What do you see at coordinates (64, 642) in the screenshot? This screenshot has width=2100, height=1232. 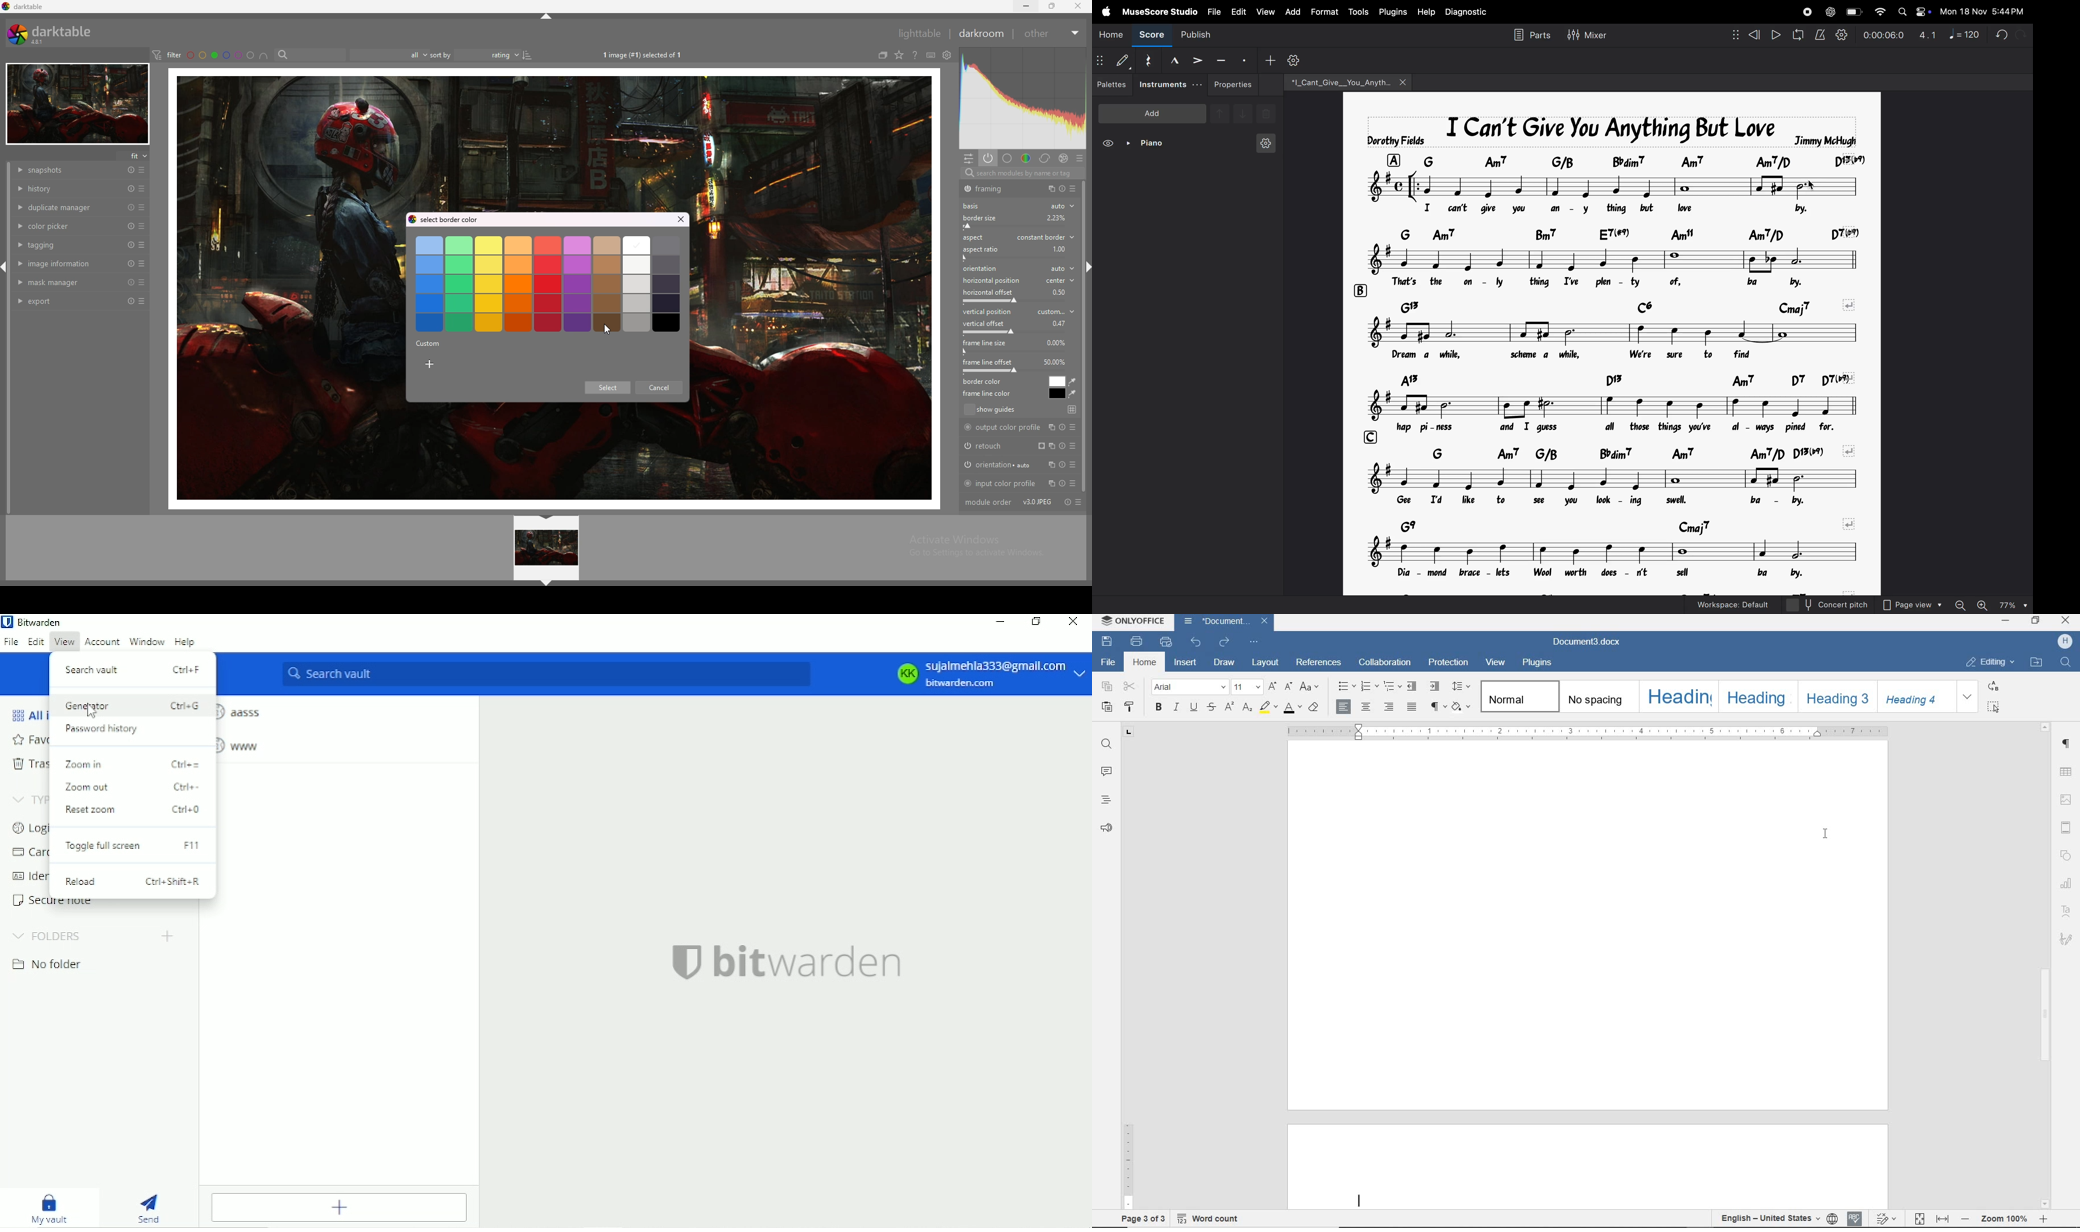 I see `View` at bounding box center [64, 642].